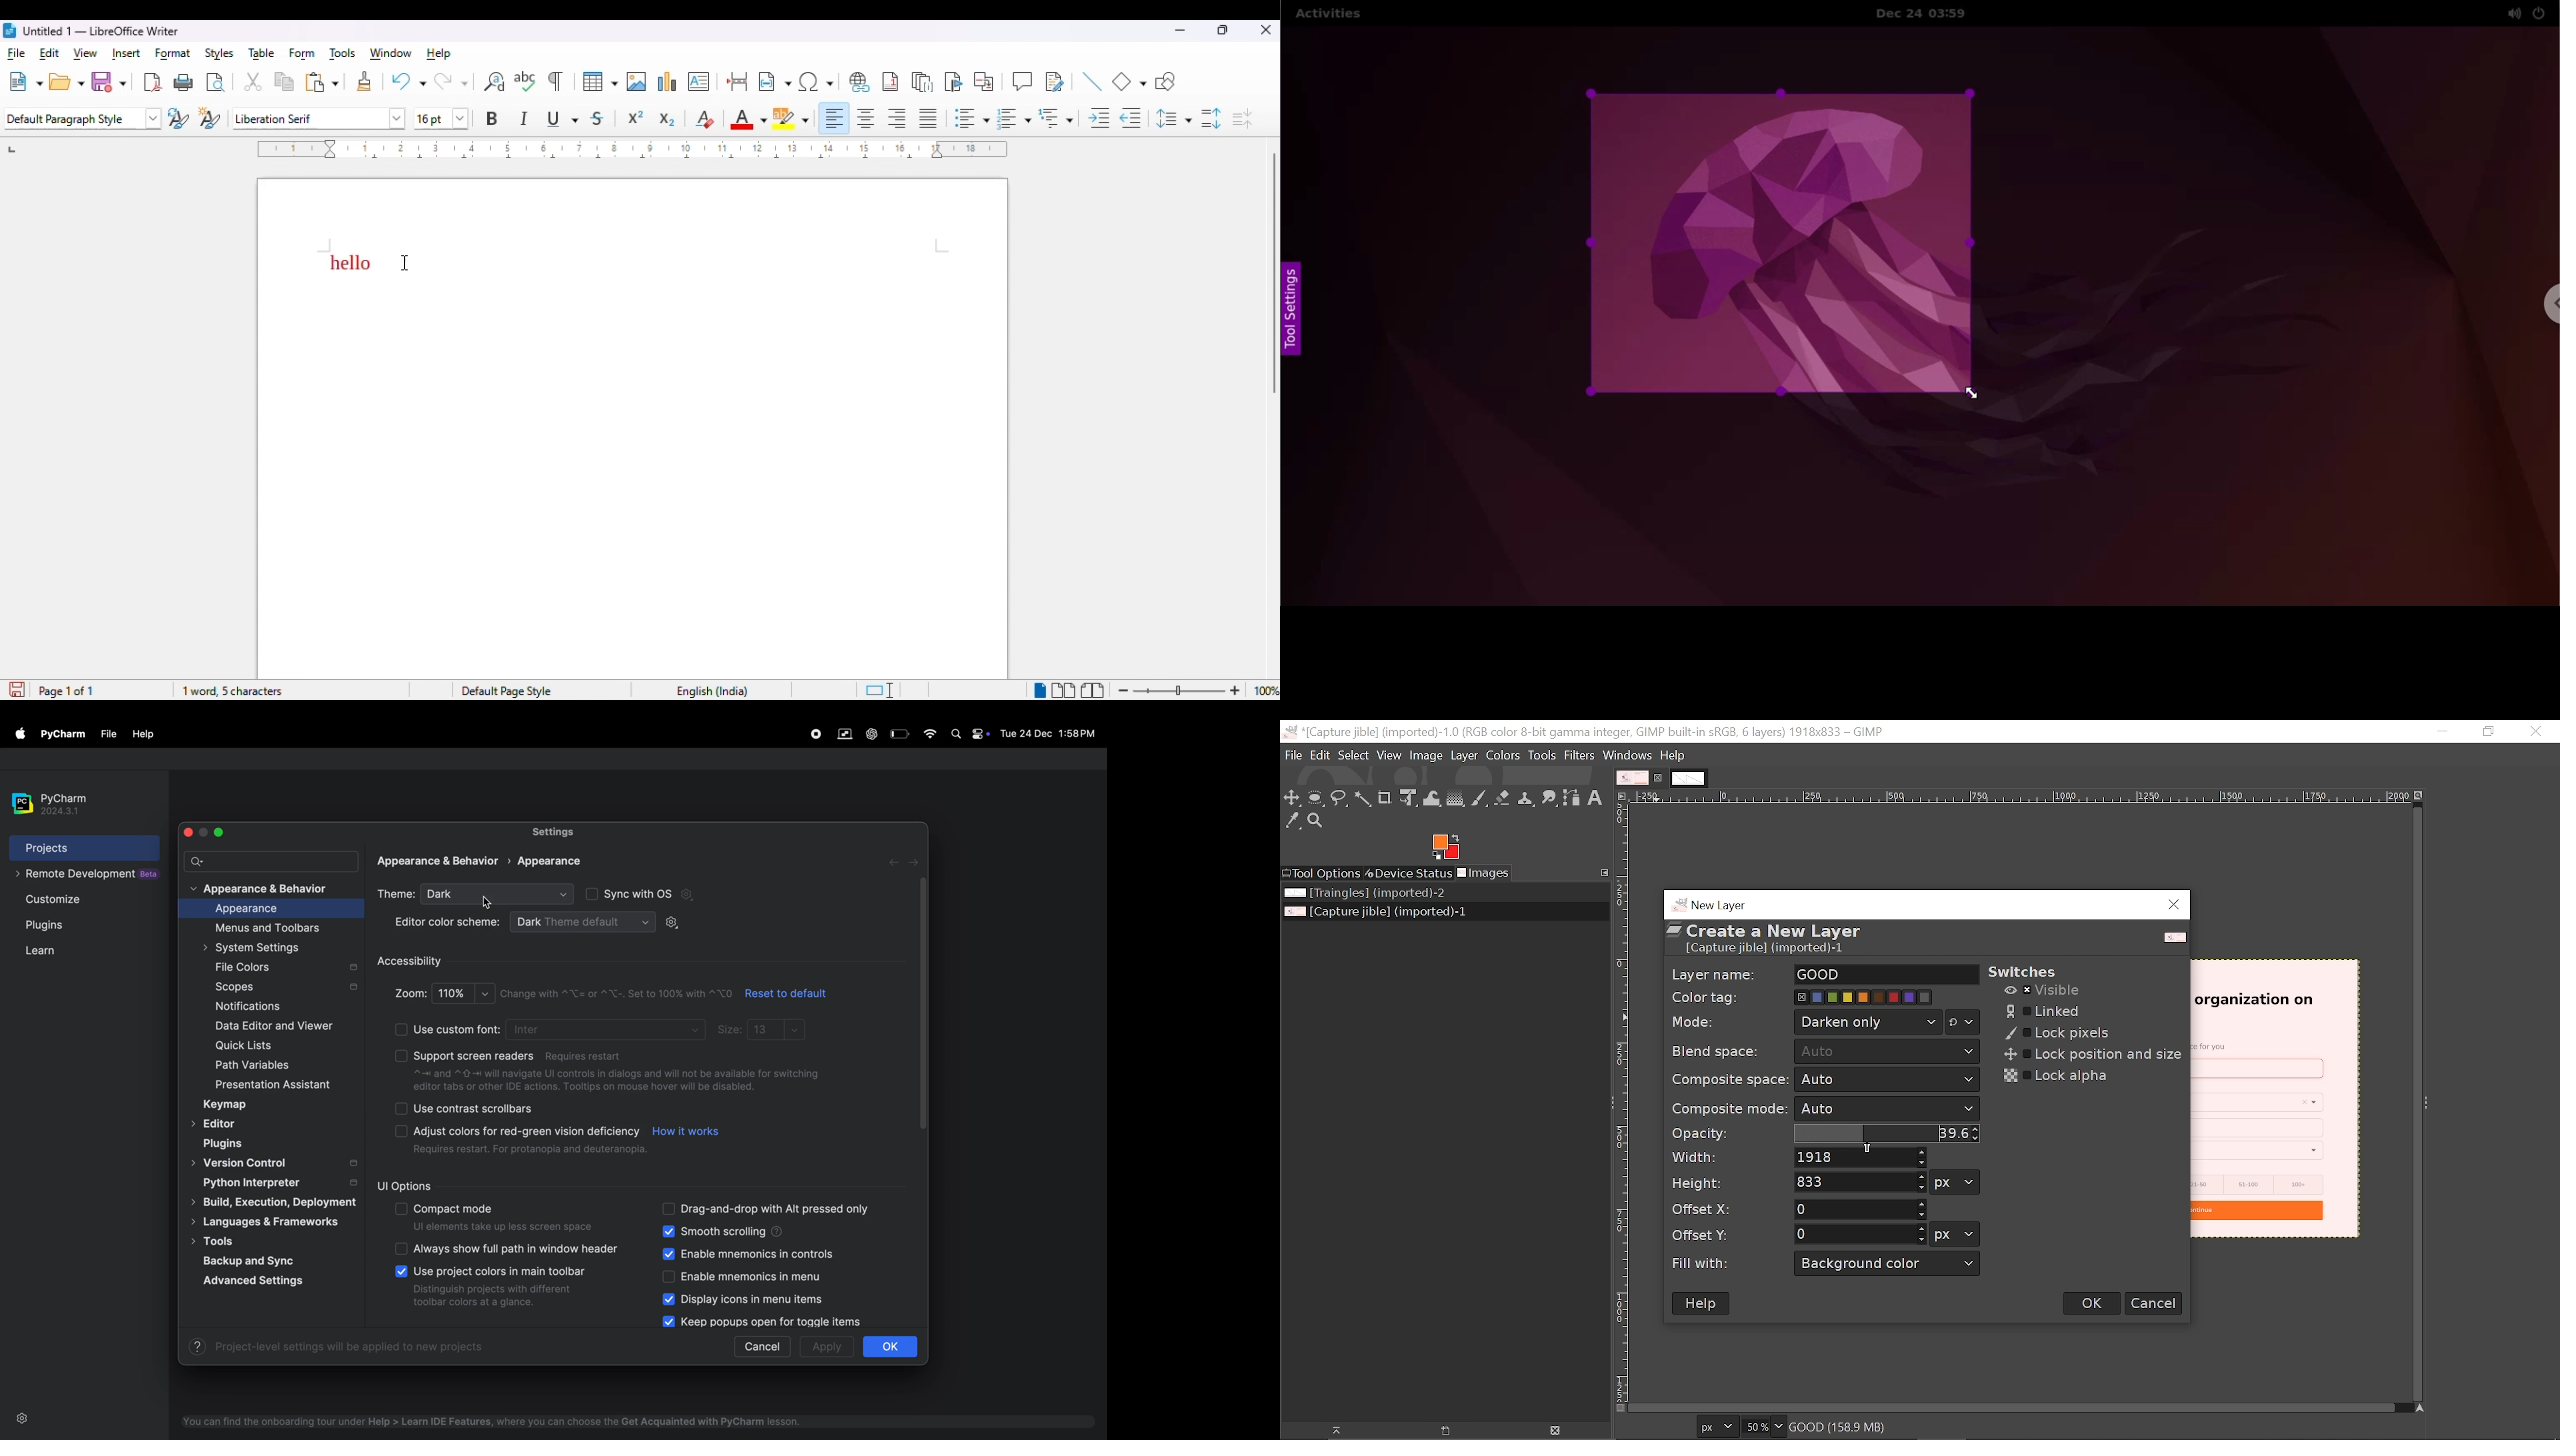  I want to click on Height, so click(1860, 1182).